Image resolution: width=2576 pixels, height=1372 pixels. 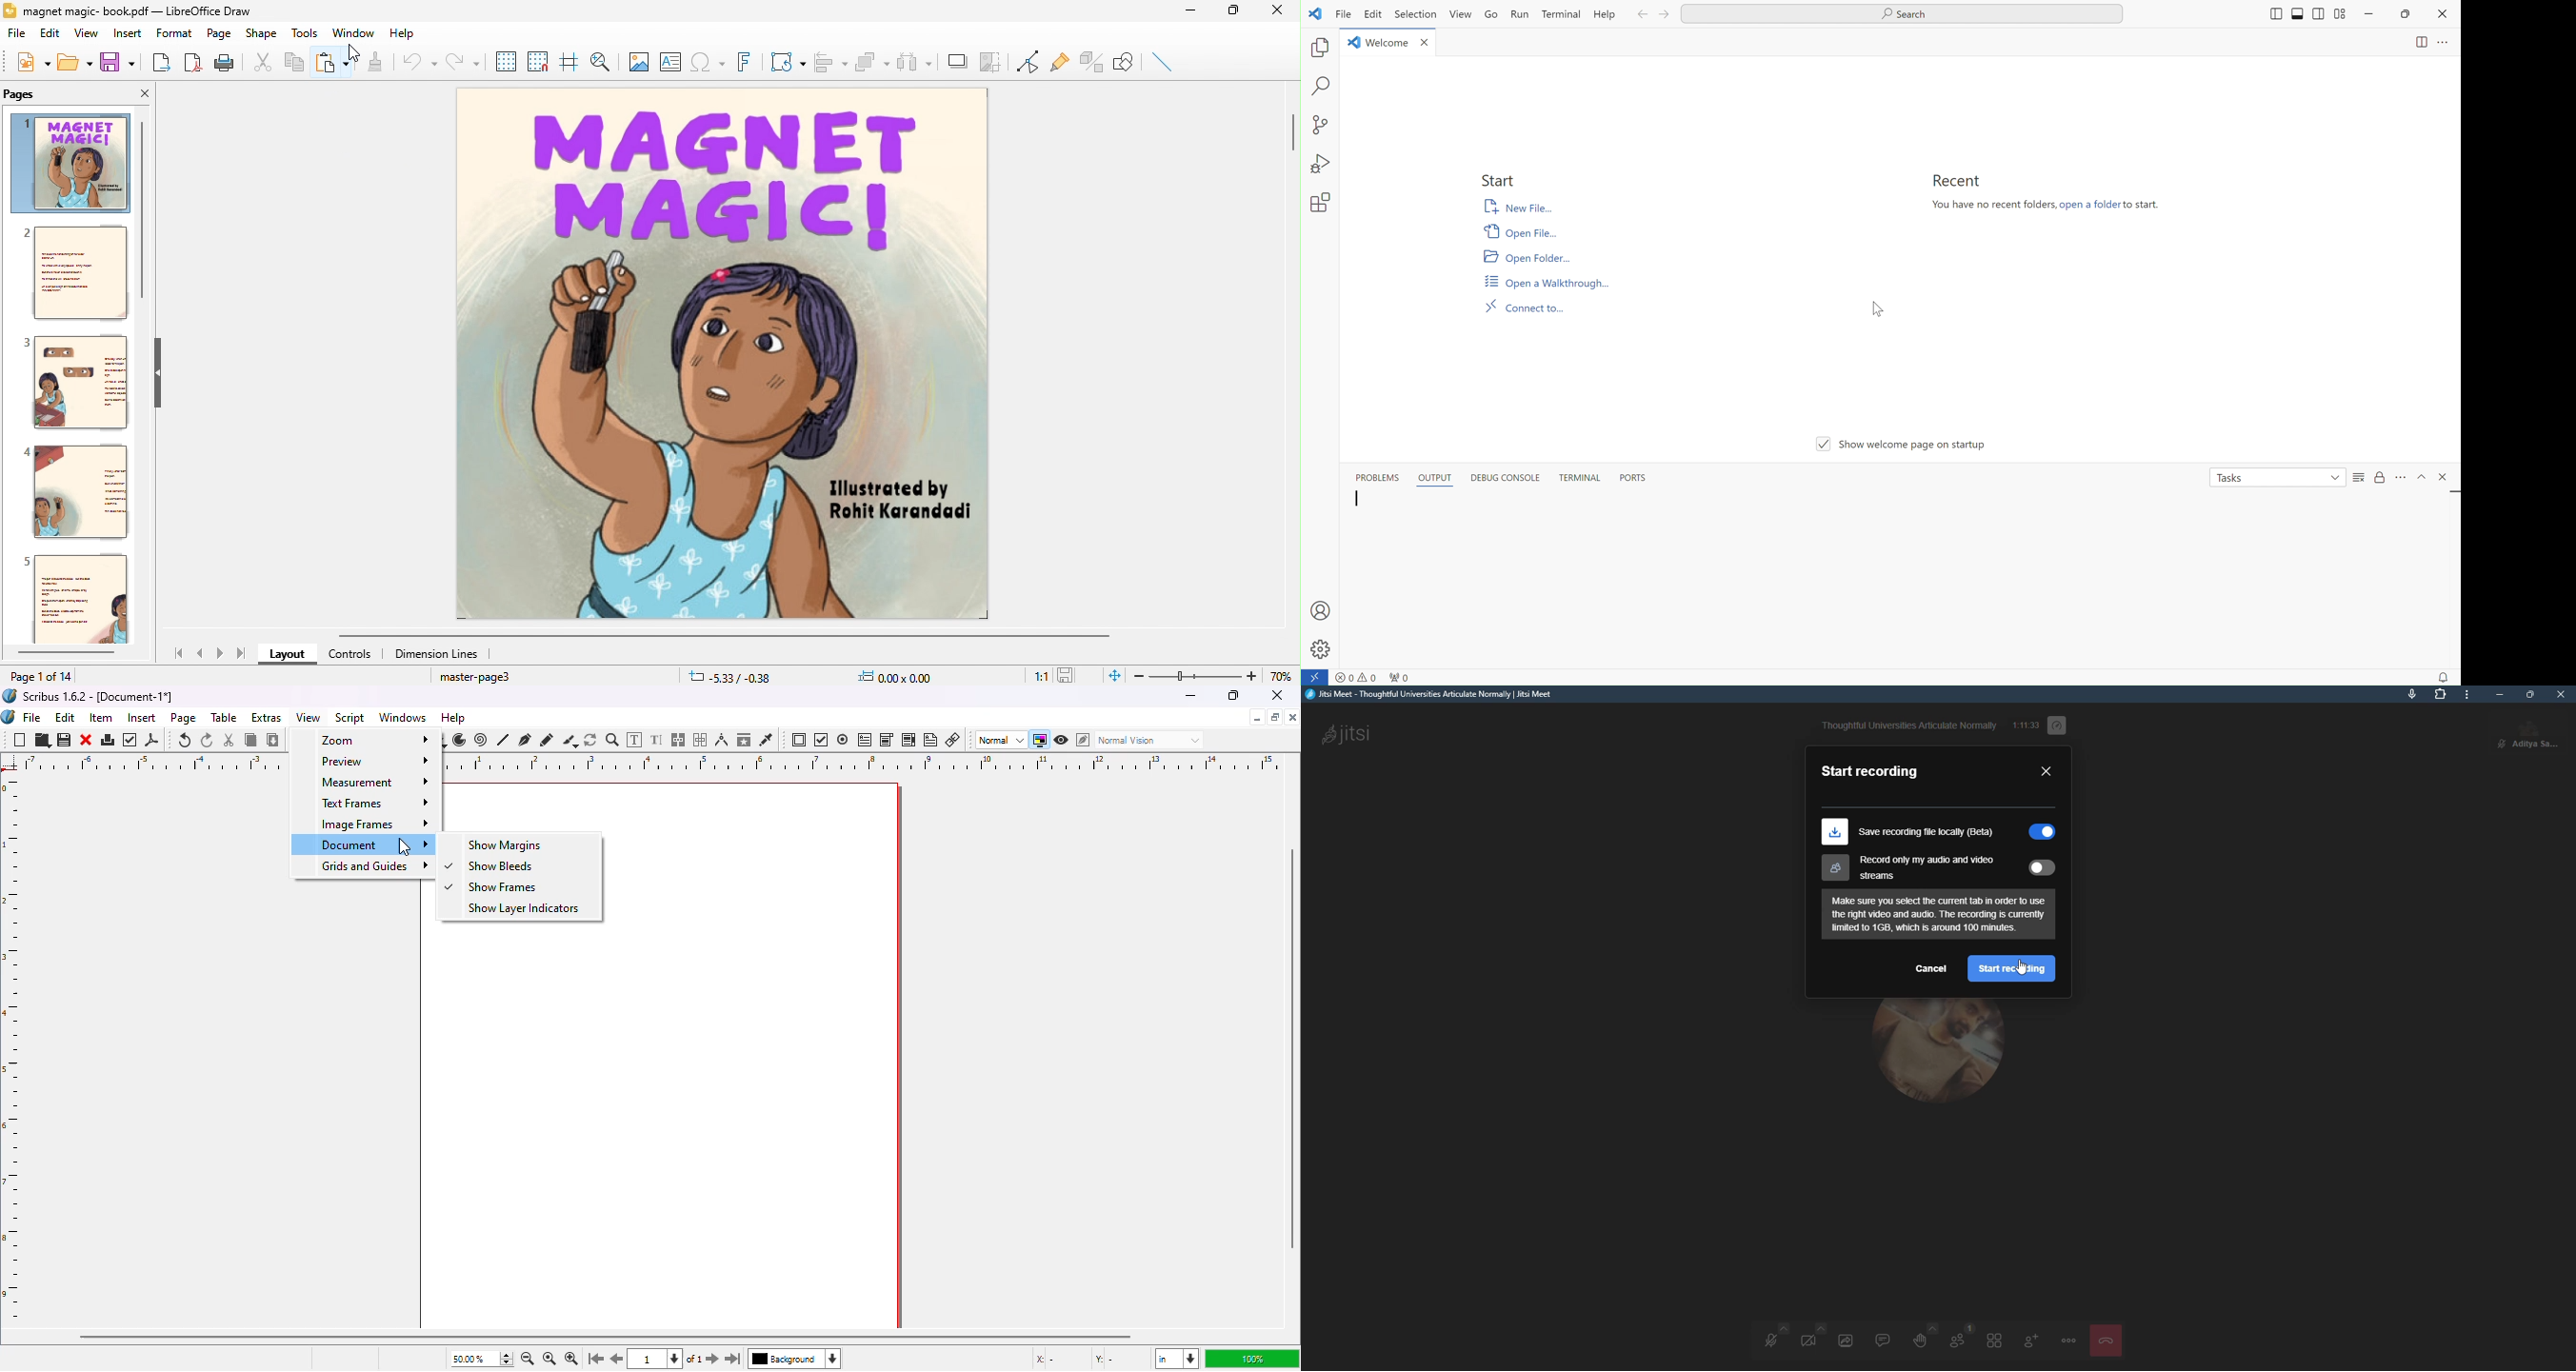 What do you see at coordinates (679, 740) in the screenshot?
I see `link text frames` at bounding box center [679, 740].